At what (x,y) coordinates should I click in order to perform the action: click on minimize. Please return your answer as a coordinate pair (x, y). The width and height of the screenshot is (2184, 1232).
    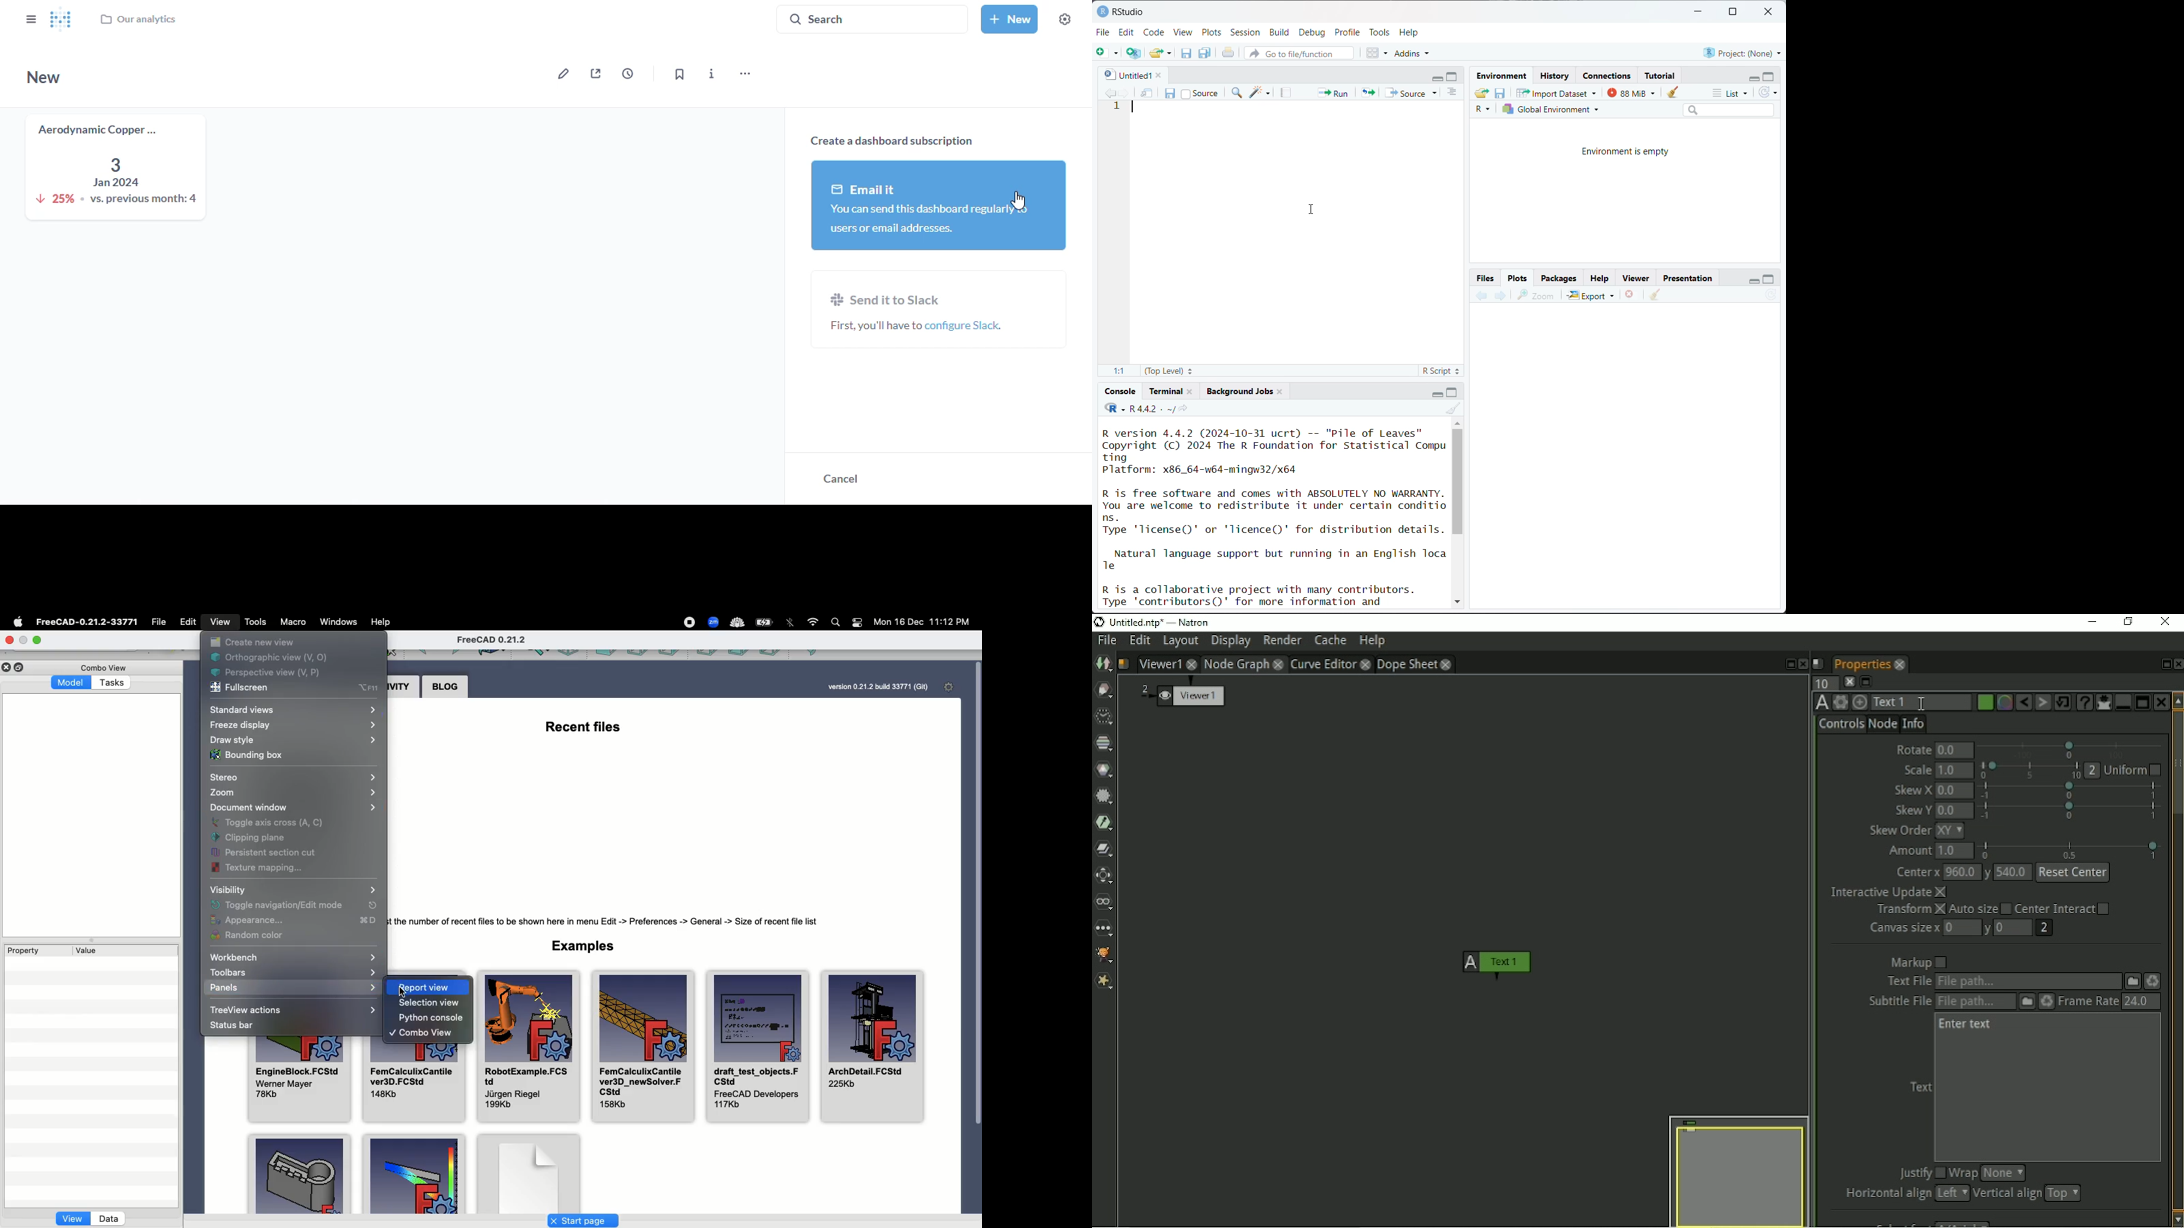
    Looking at the image, I should click on (1438, 77).